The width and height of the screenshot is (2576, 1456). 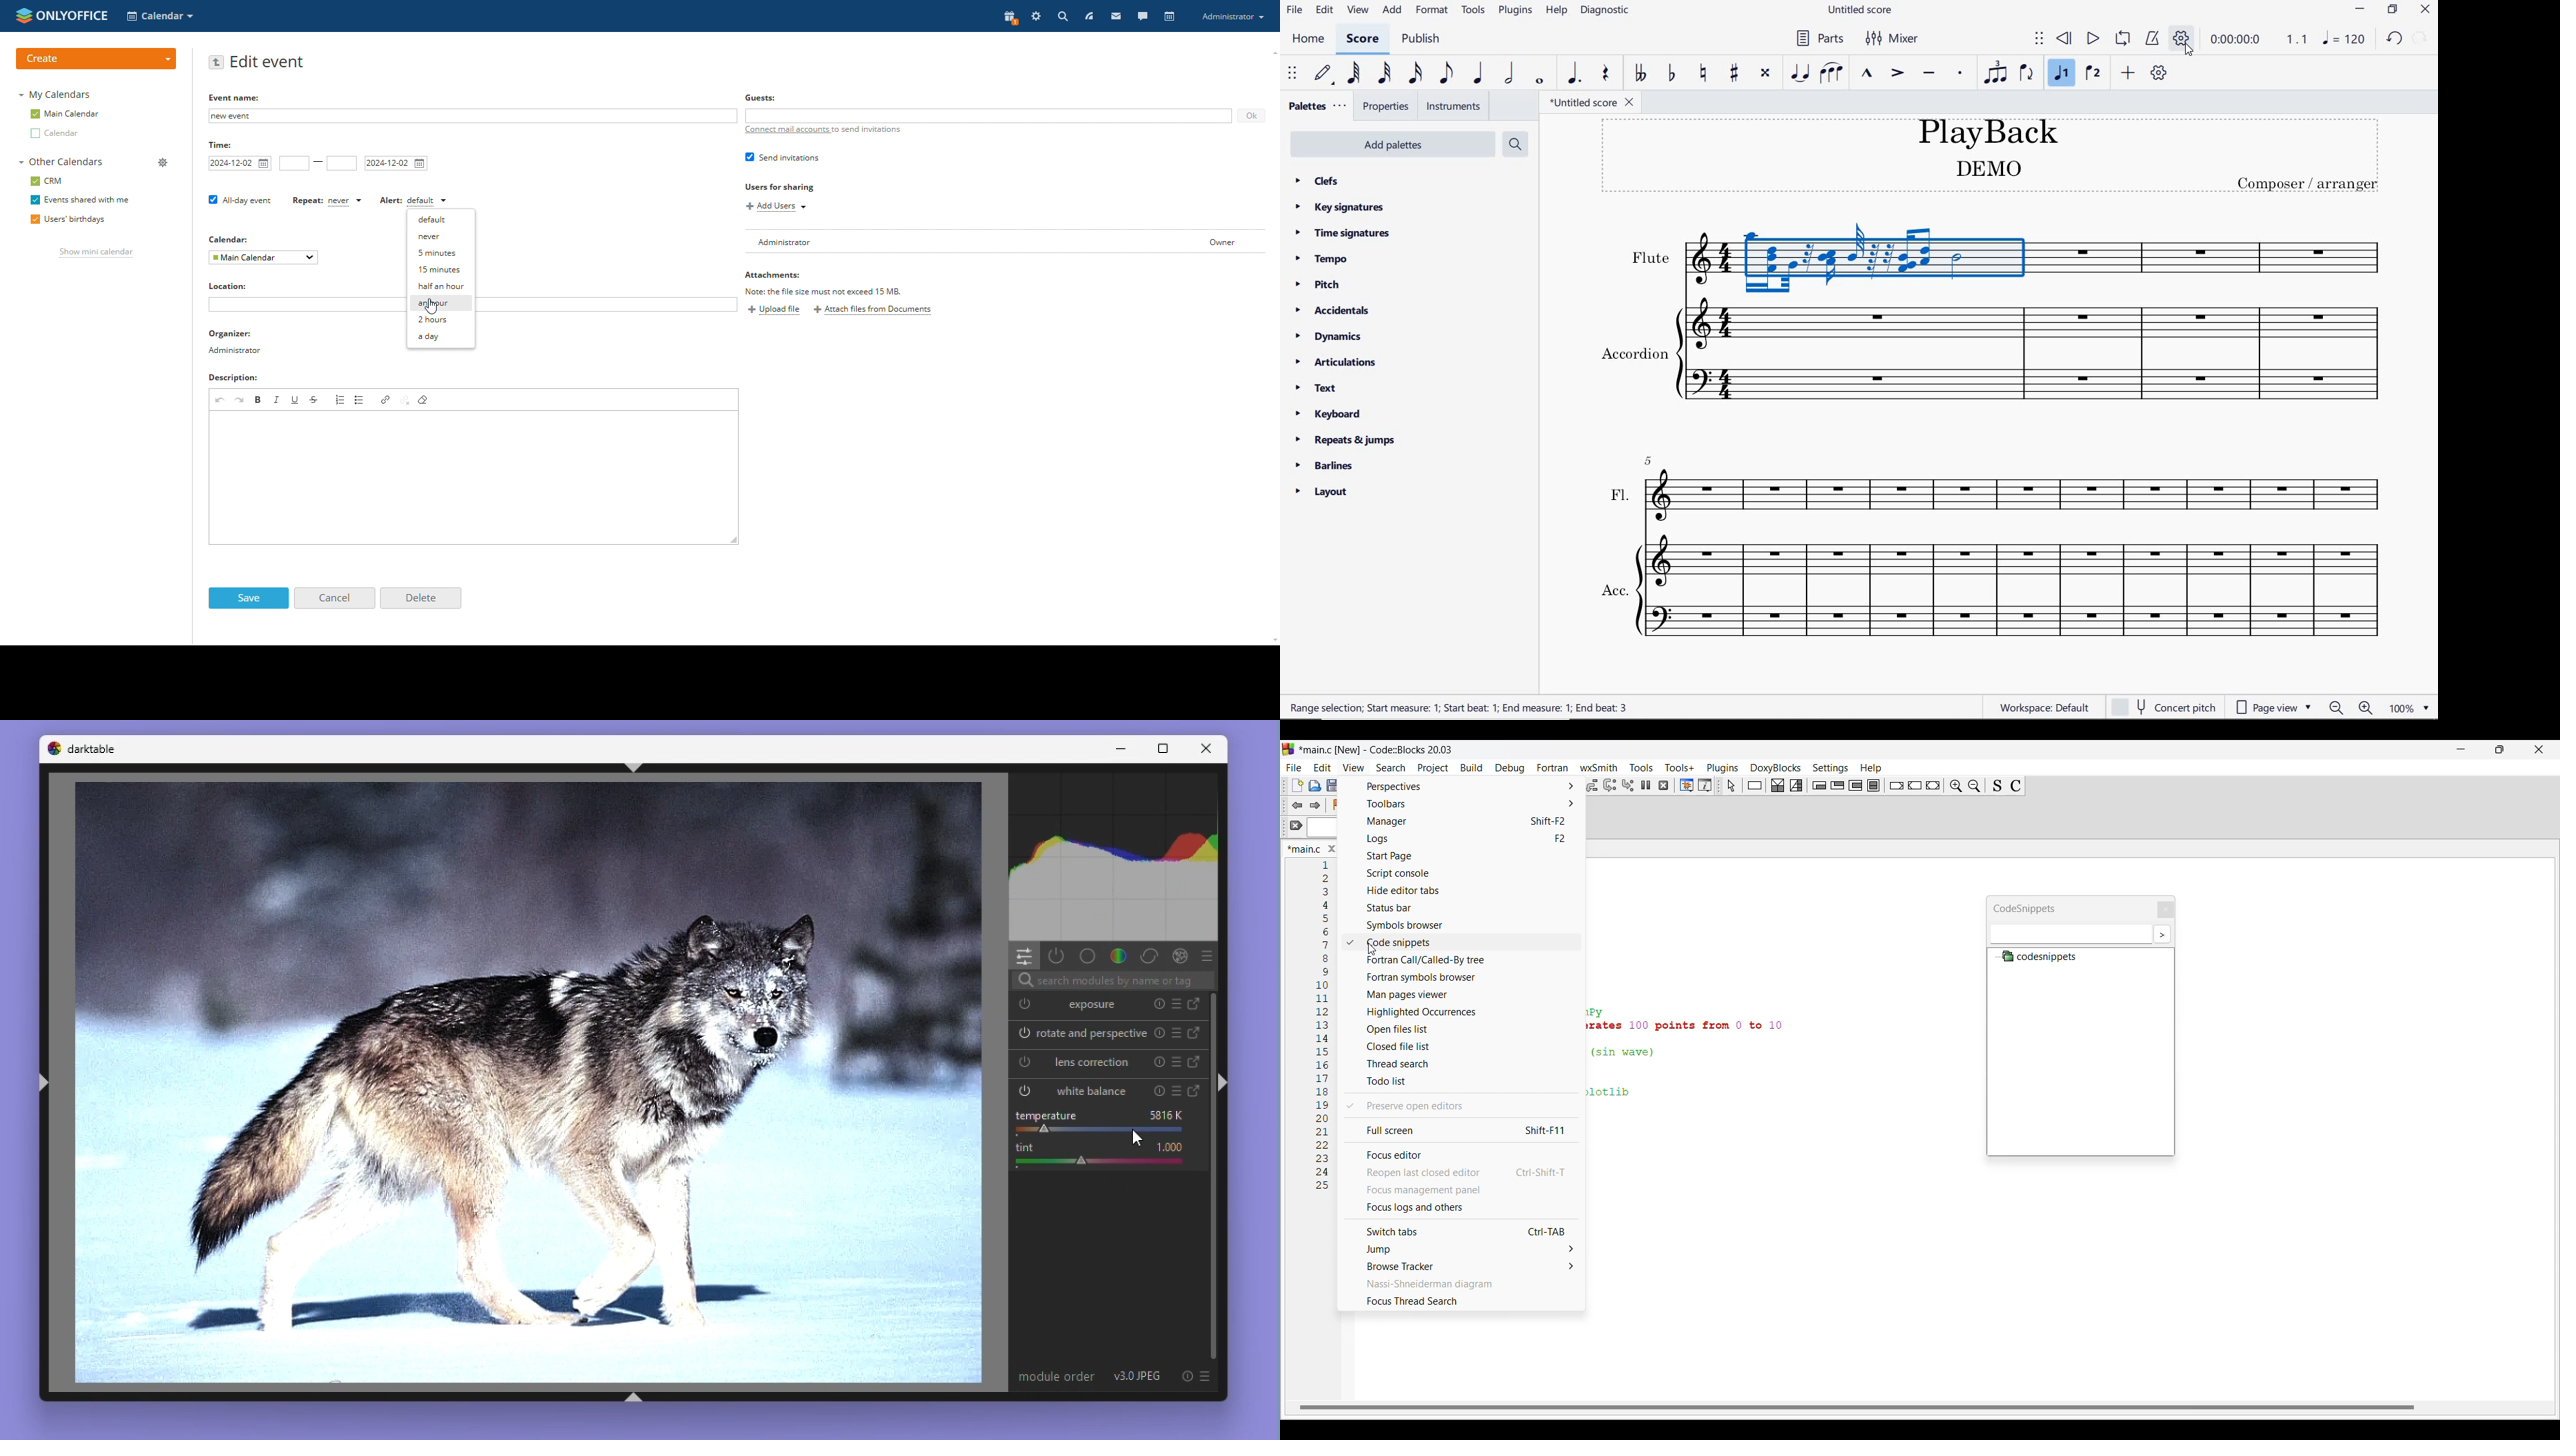 I want to click on Tools menu, so click(x=1641, y=768).